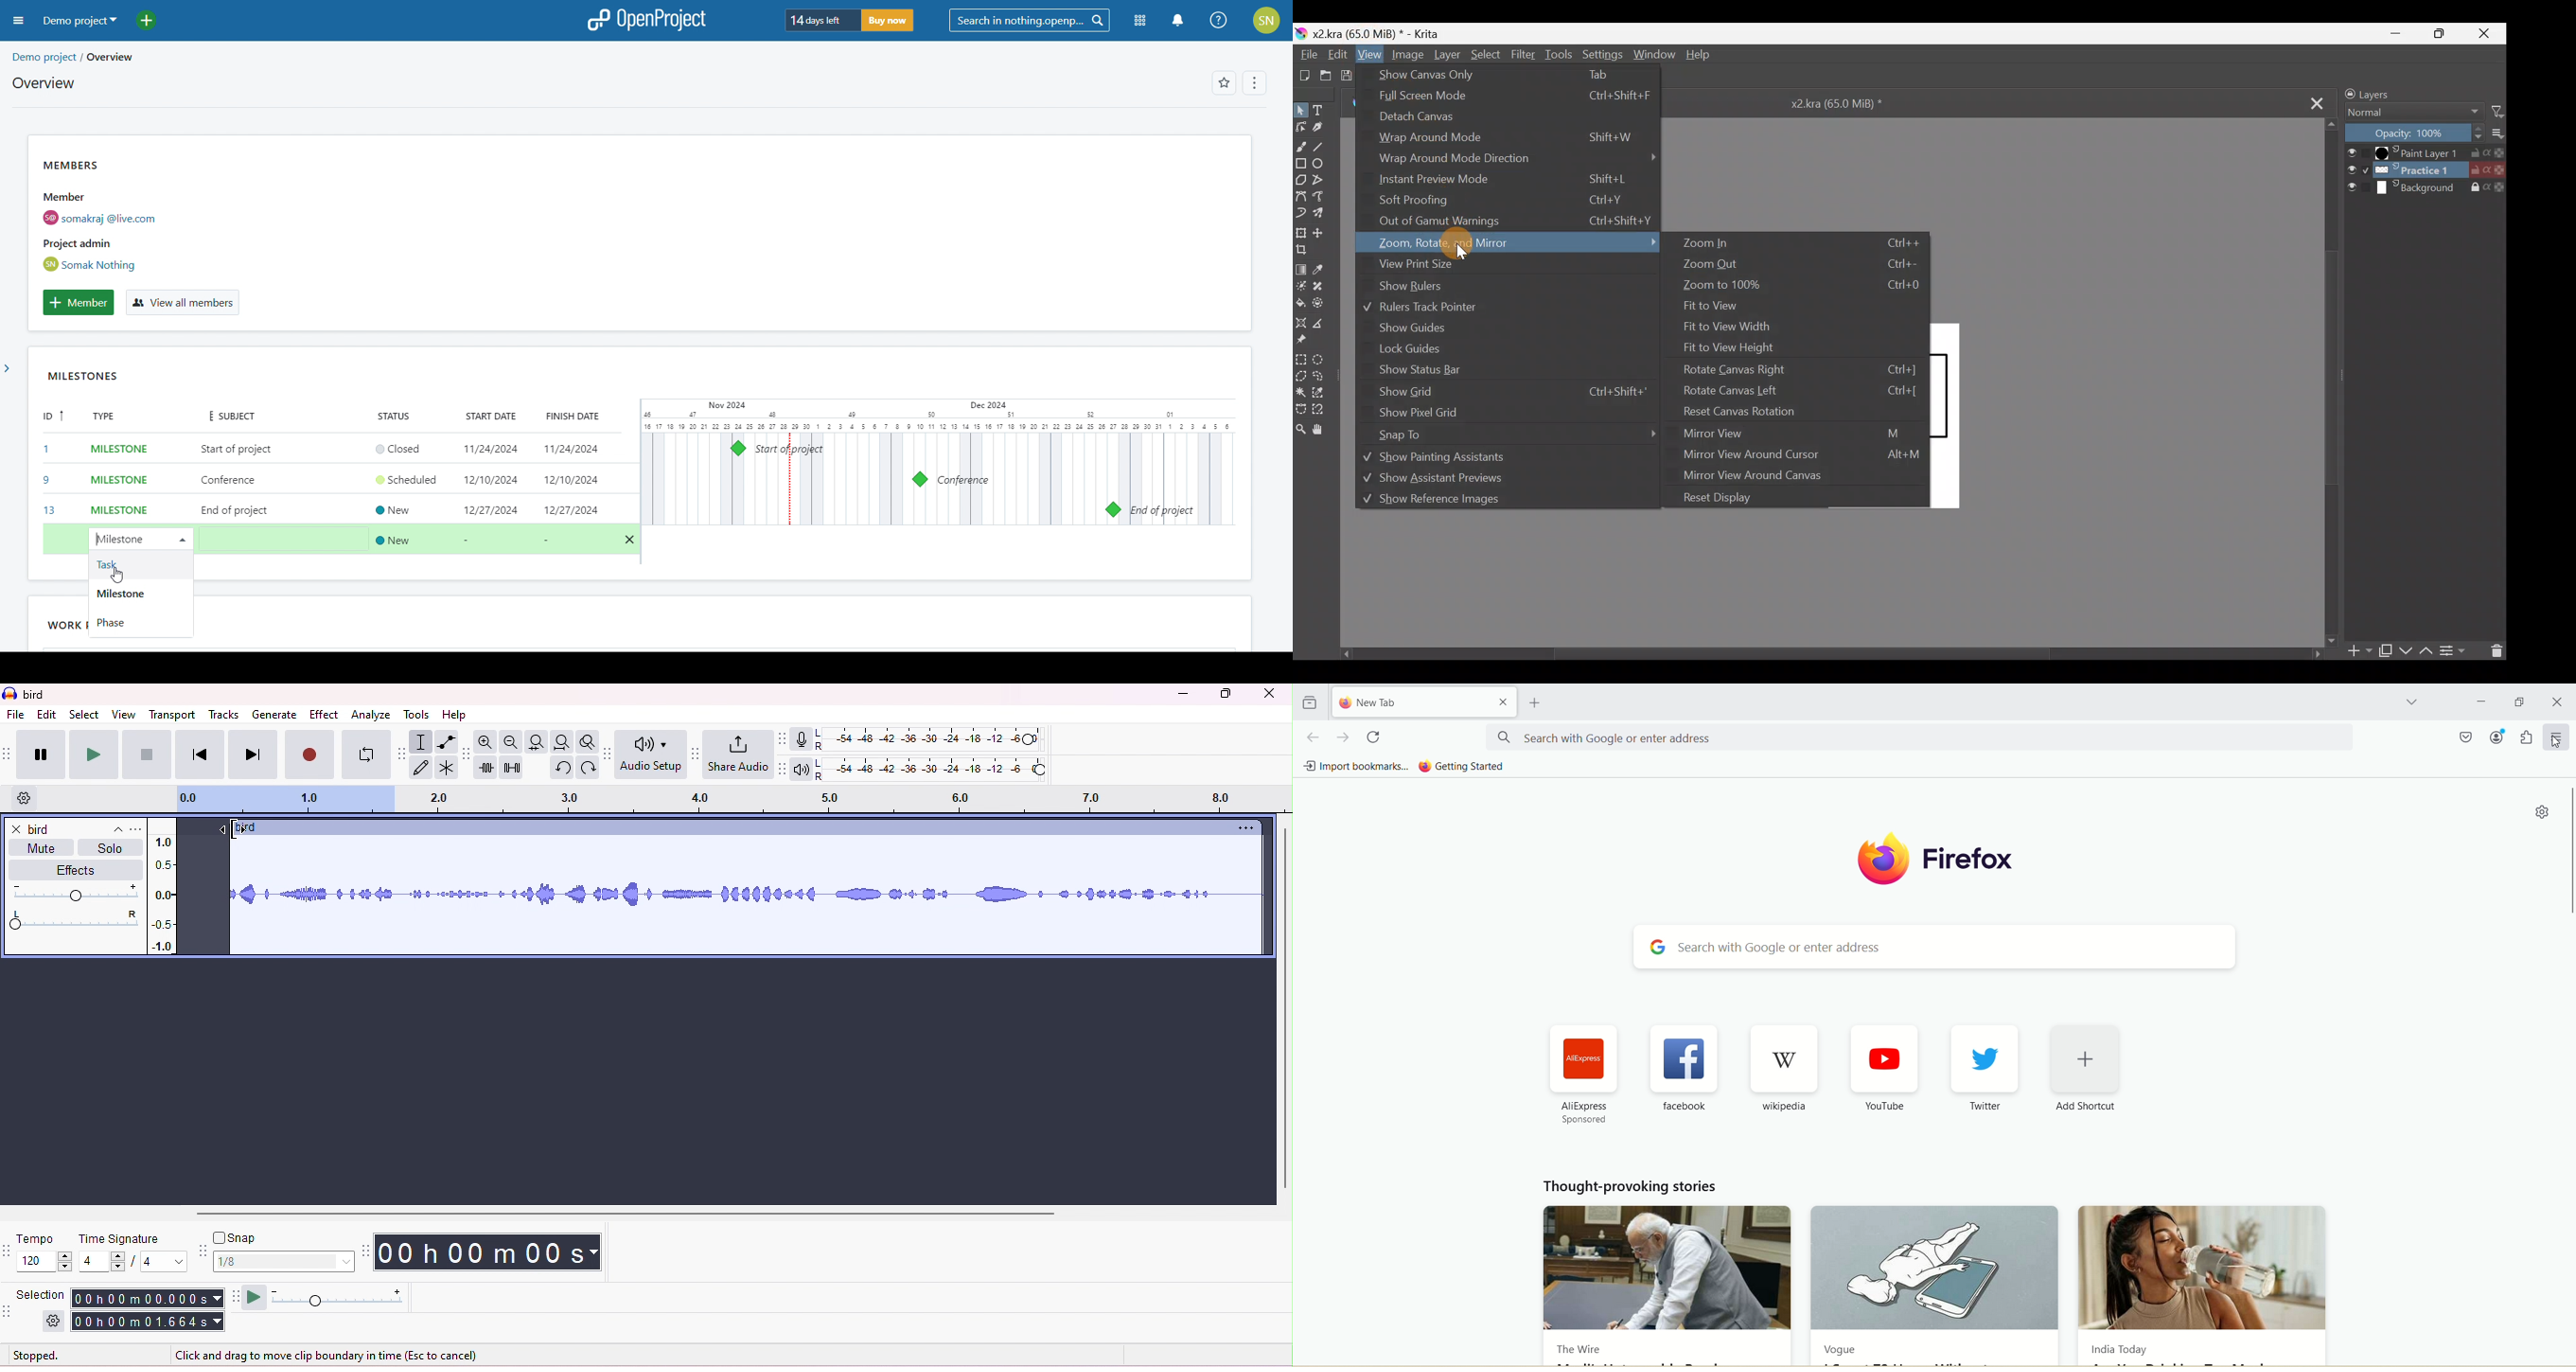  Describe the element at coordinates (254, 1297) in the screenshot. I see `play at speed/ play at speed once` at that location.